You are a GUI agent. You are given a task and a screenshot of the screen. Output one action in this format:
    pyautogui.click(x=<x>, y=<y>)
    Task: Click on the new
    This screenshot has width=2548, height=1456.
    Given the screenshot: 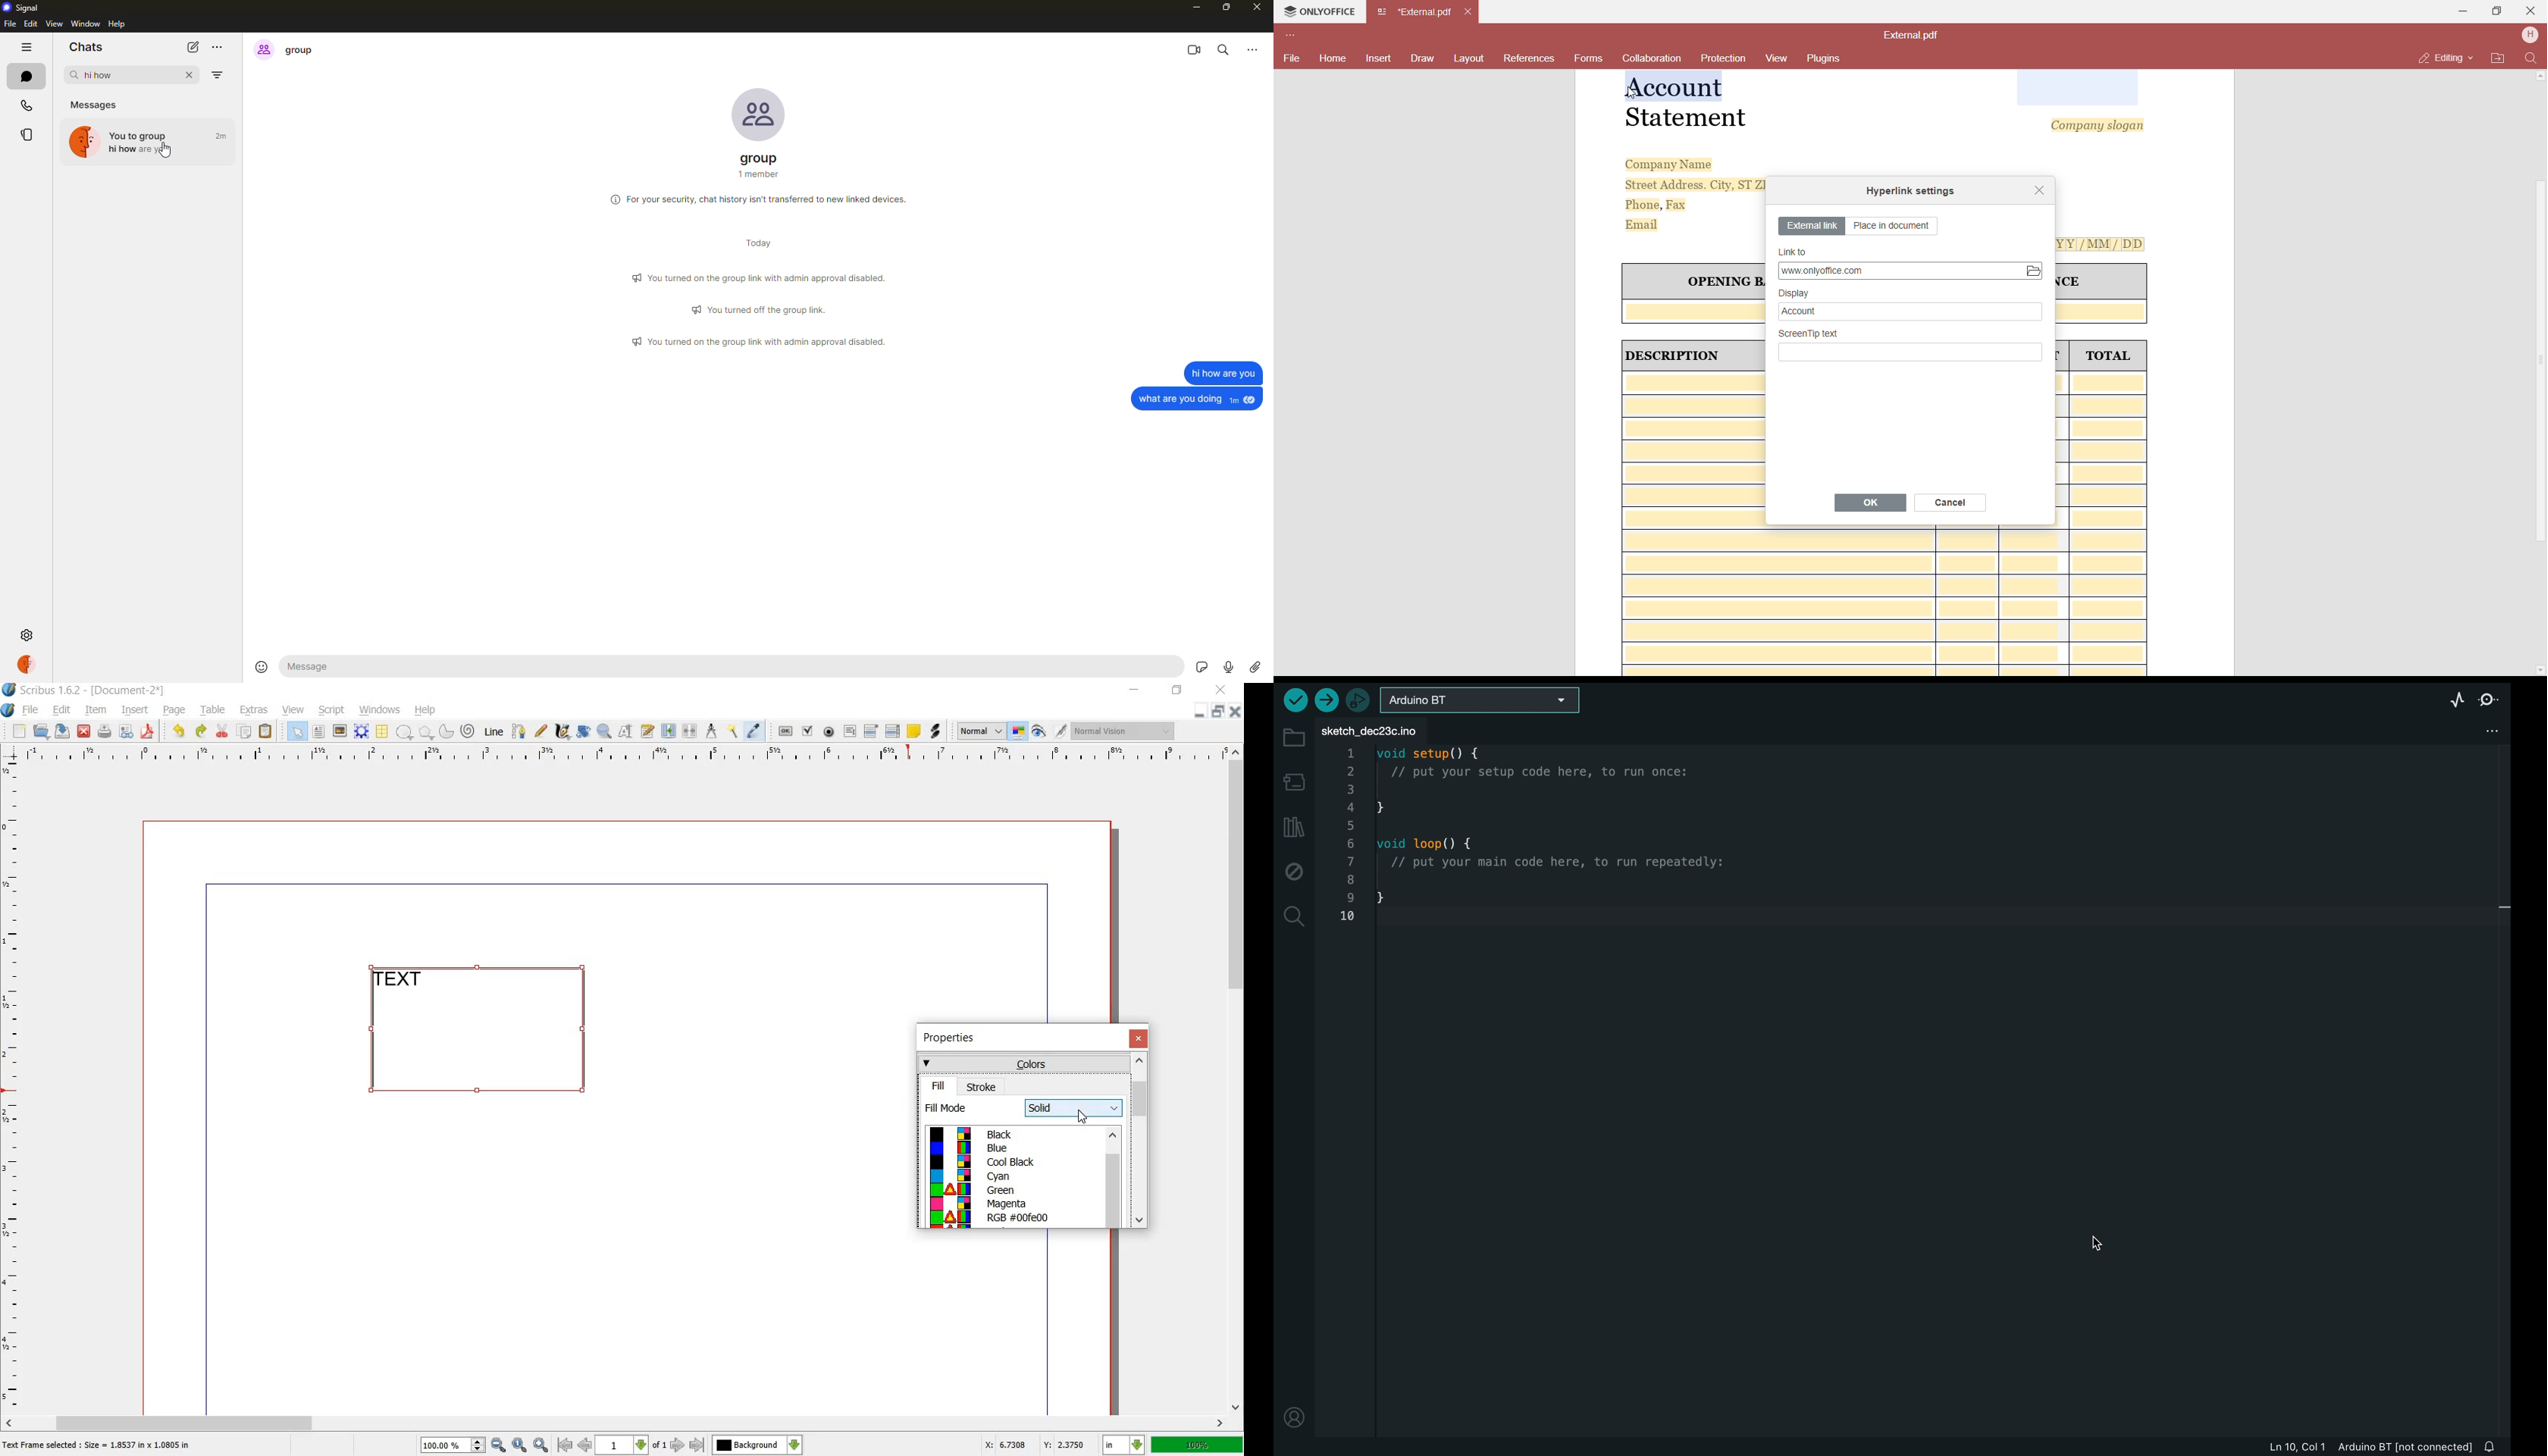 What is the action you would take?
    pyautogui.click(x=19, y=732)
    